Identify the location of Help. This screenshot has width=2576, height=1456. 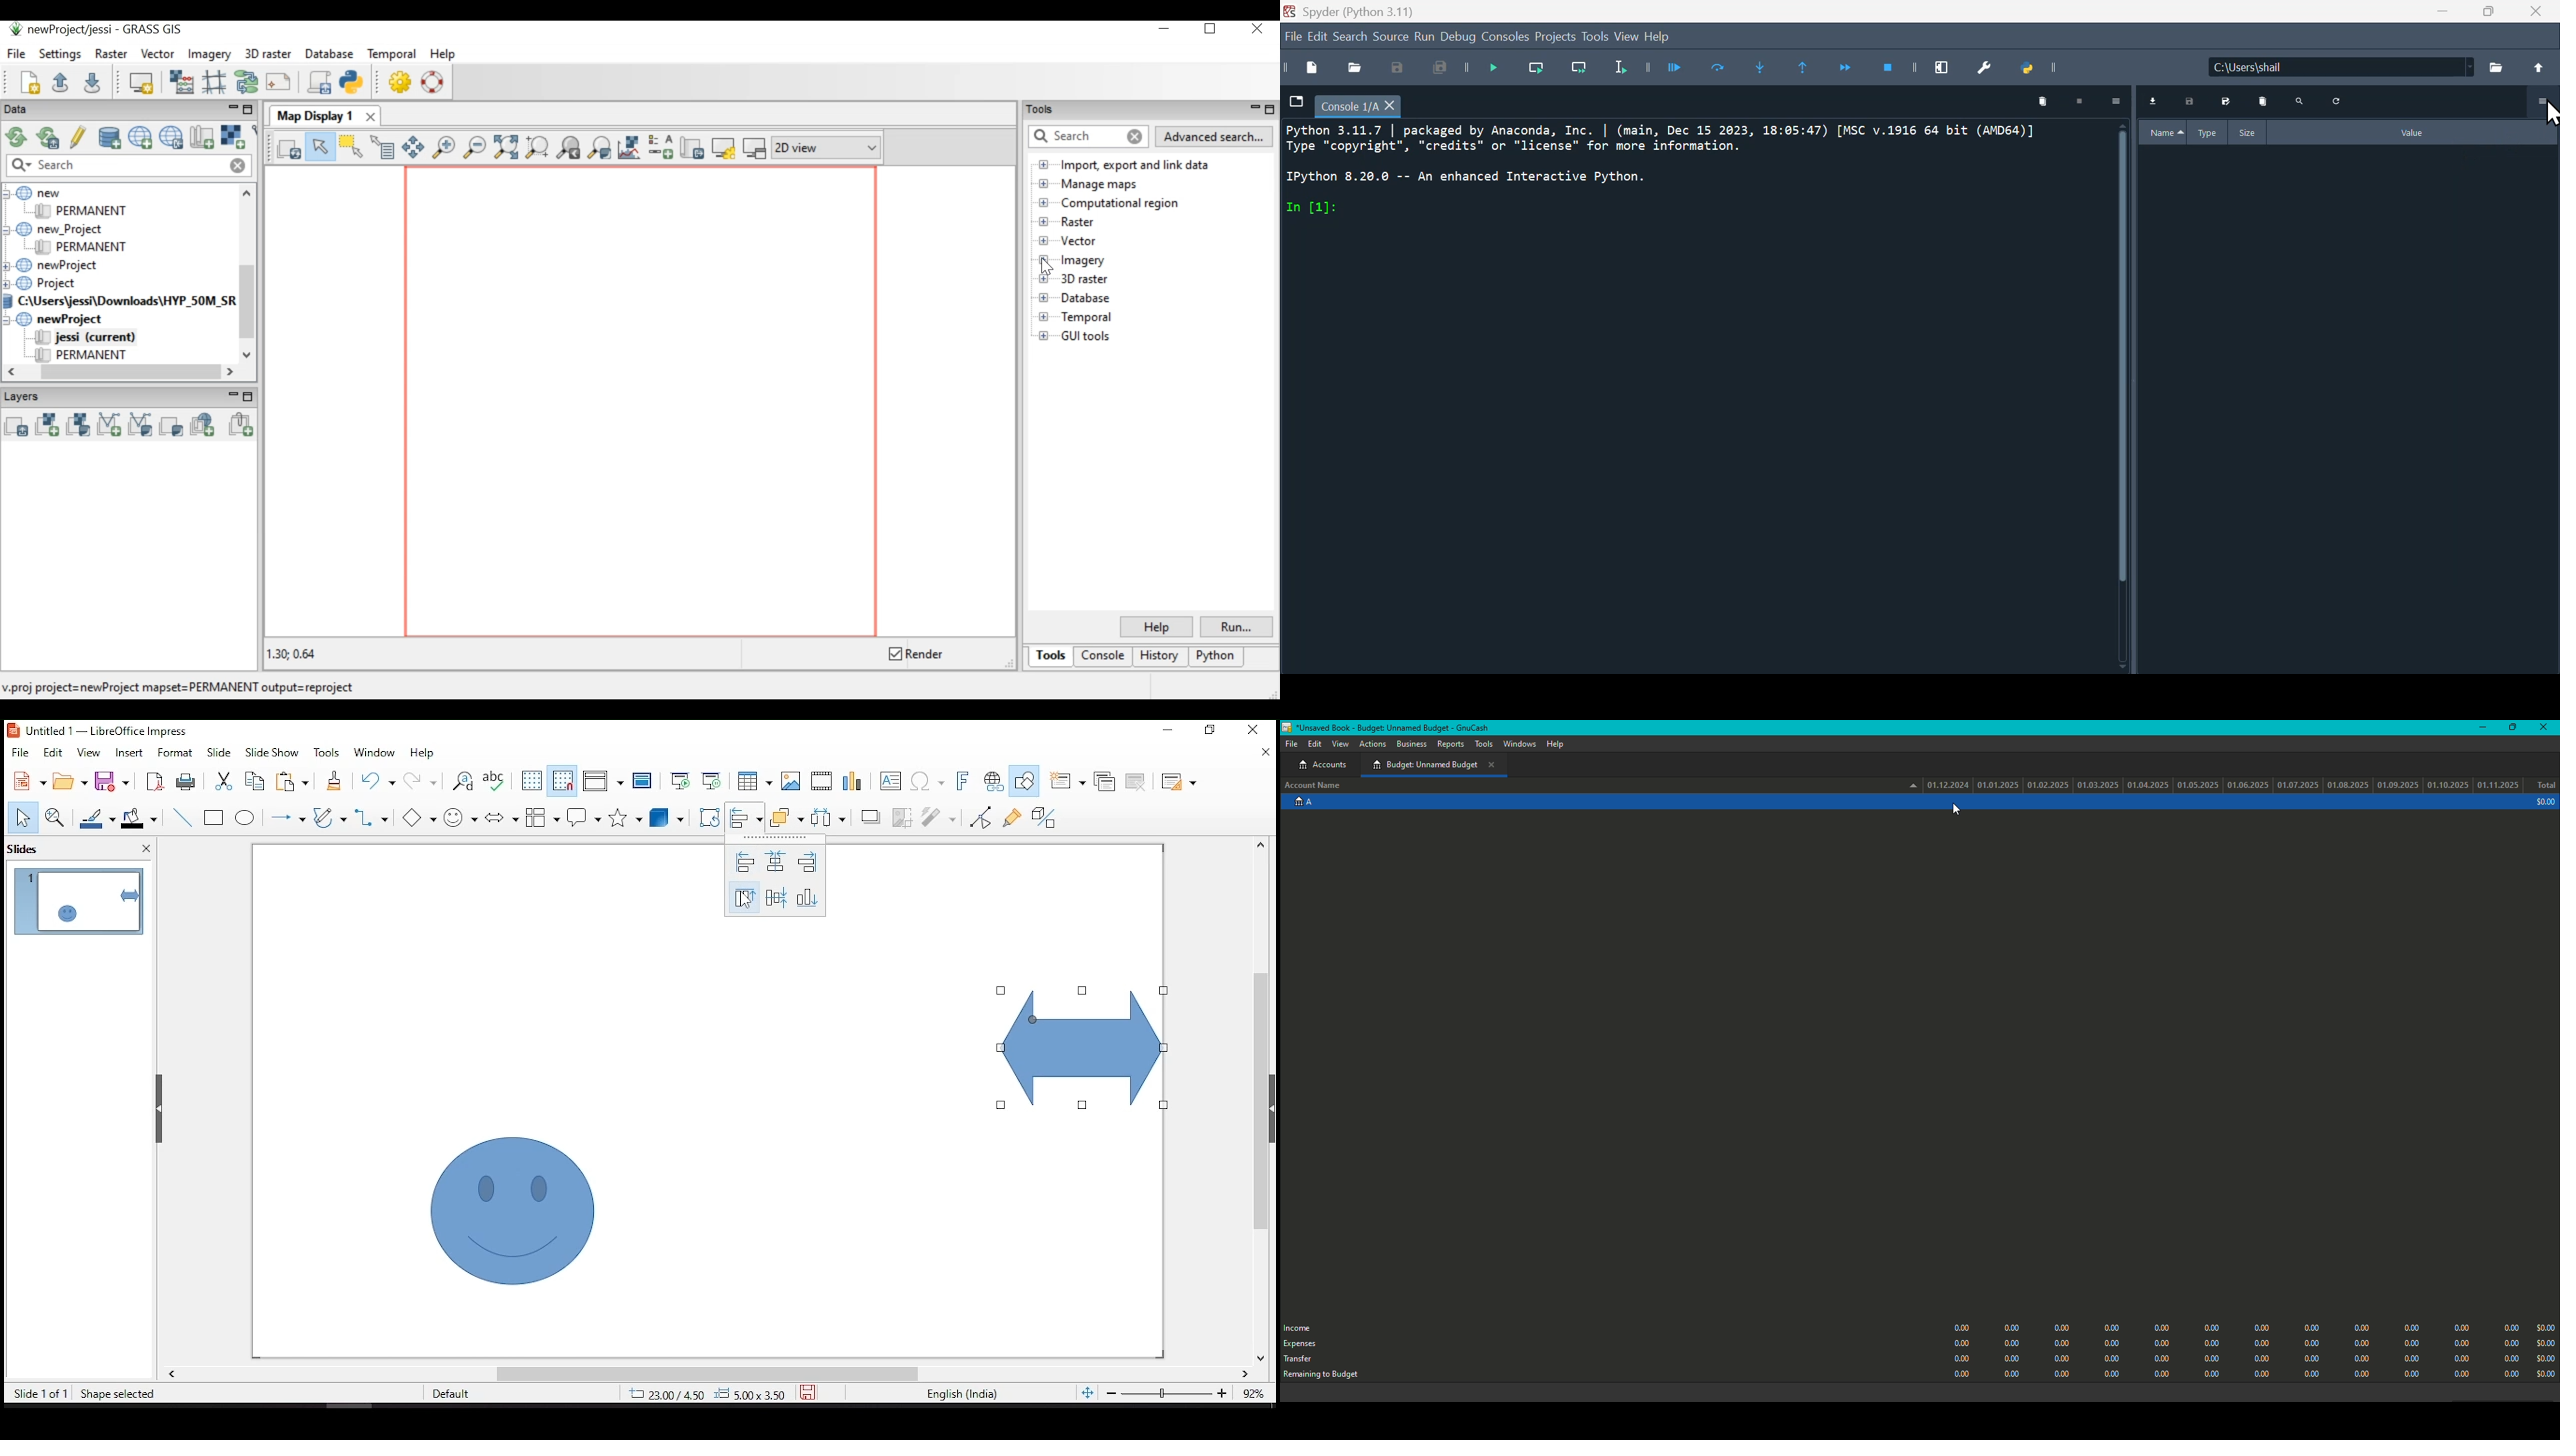
(1666, 38).